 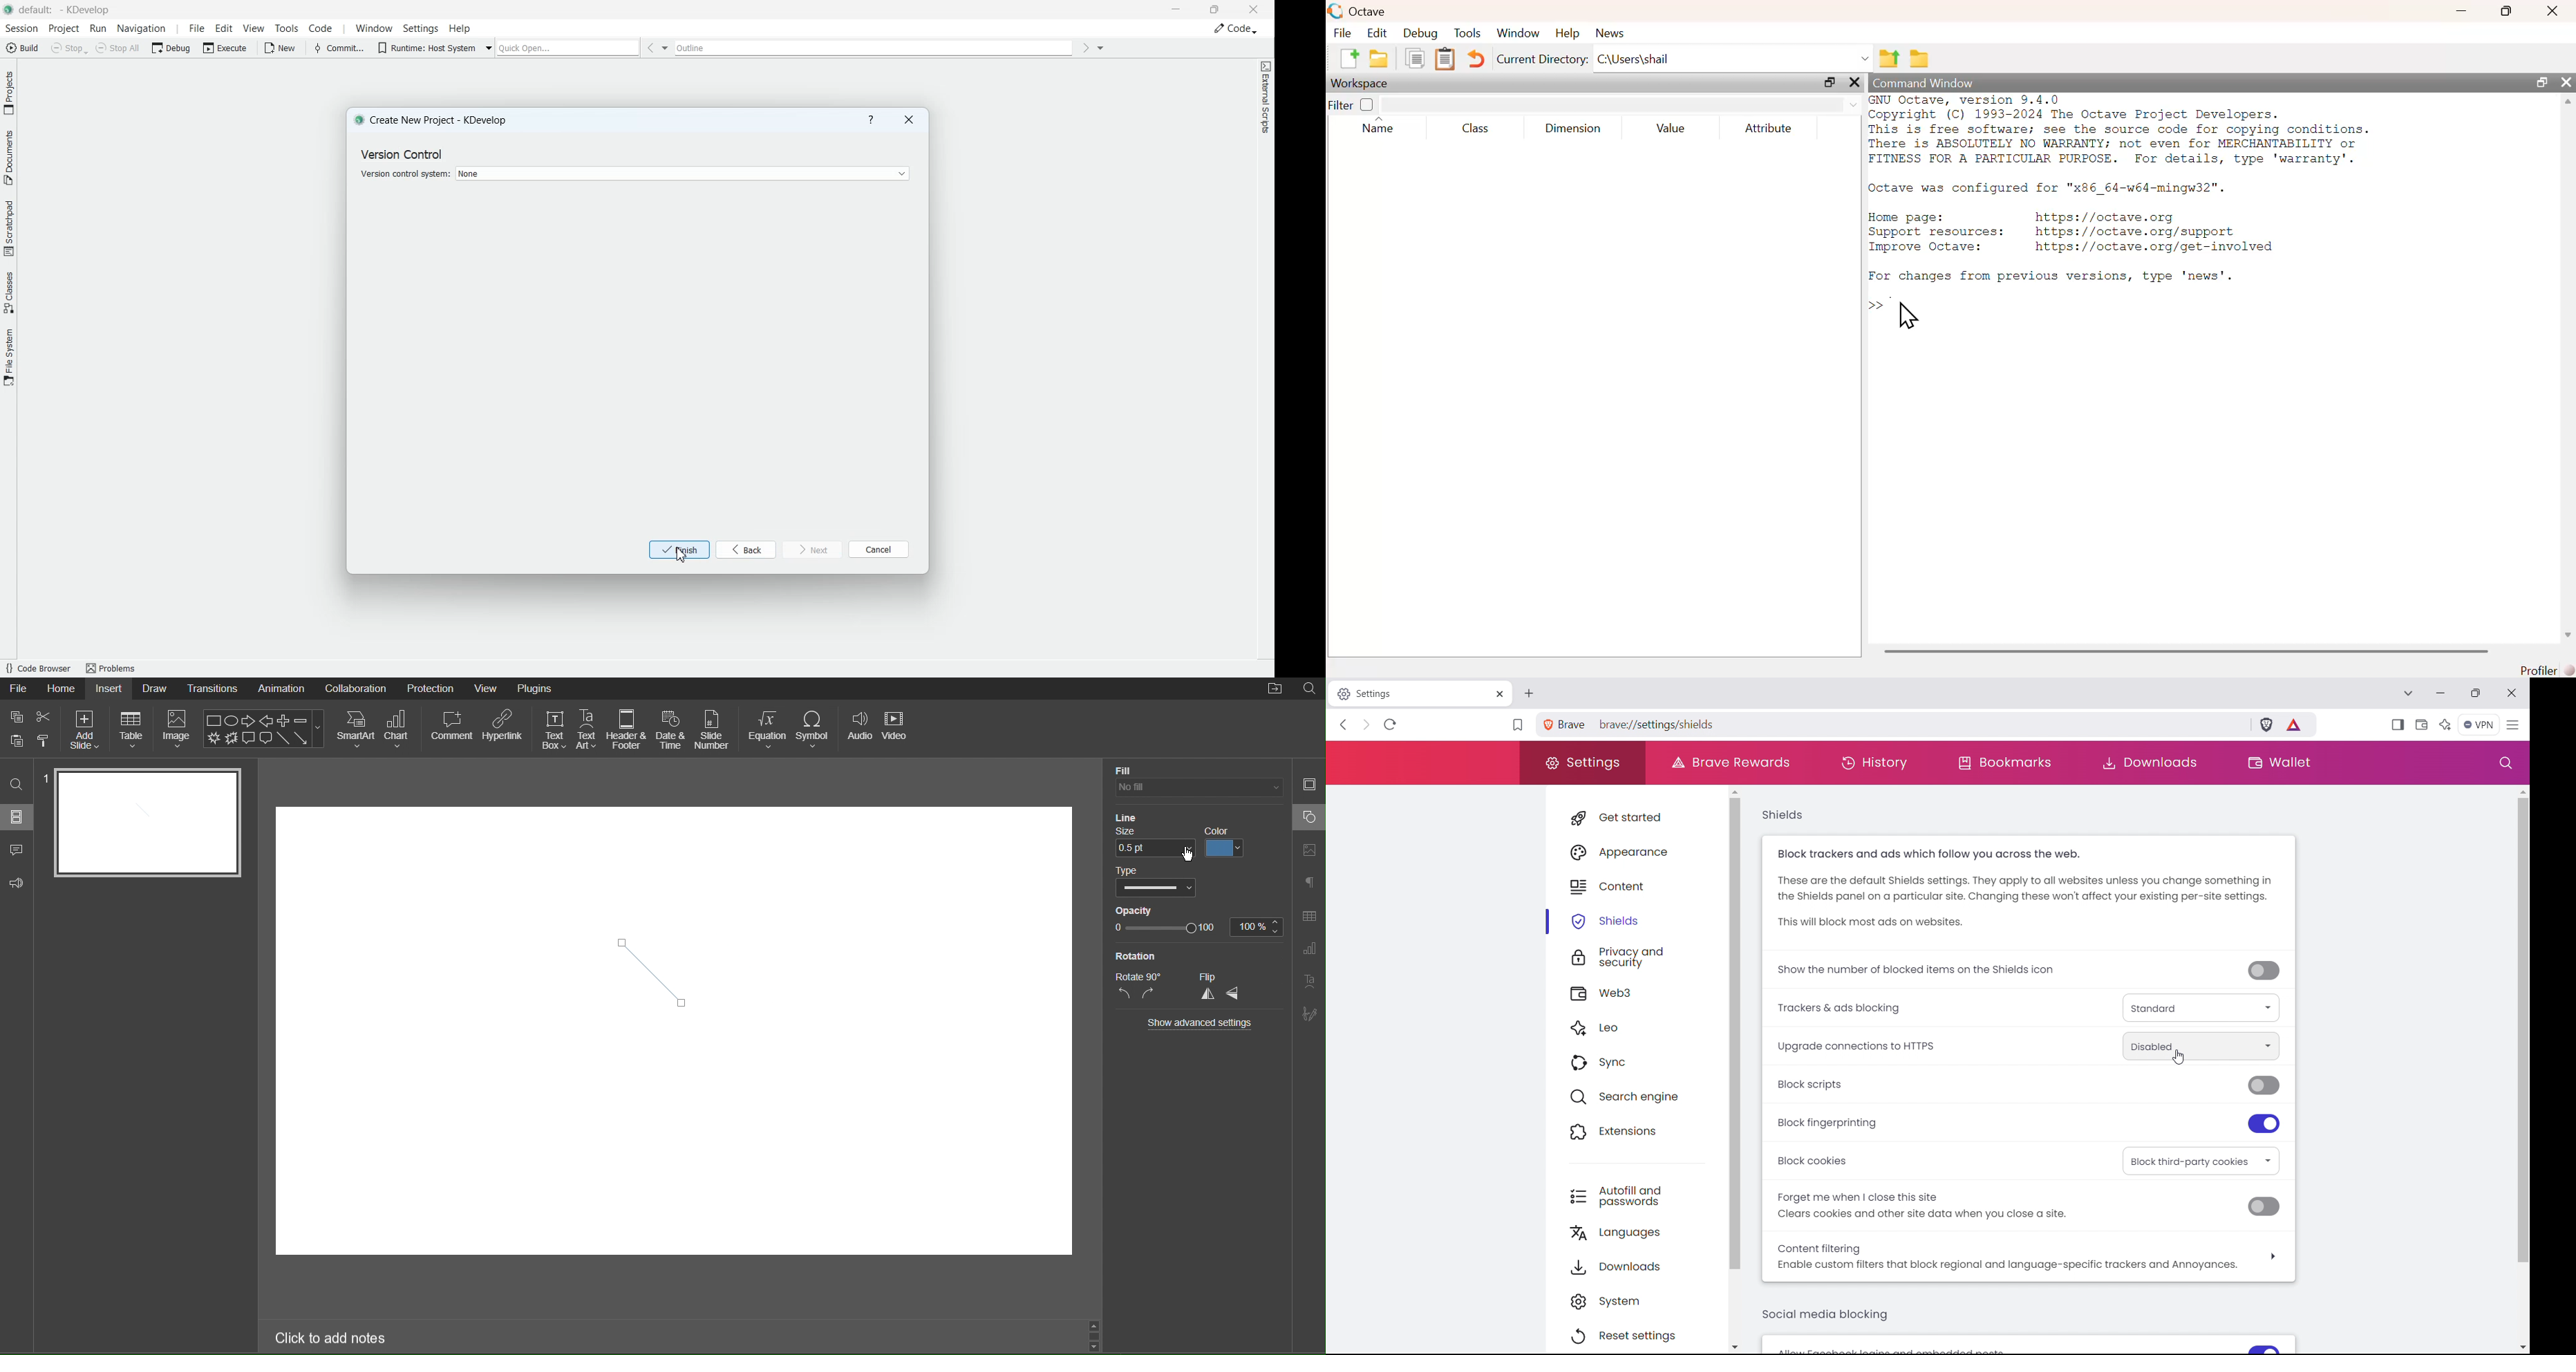 What do you see at coordinates (1310, 1014) in the screenshot?
I see `Signature` at bounding box center [1310, 1014].